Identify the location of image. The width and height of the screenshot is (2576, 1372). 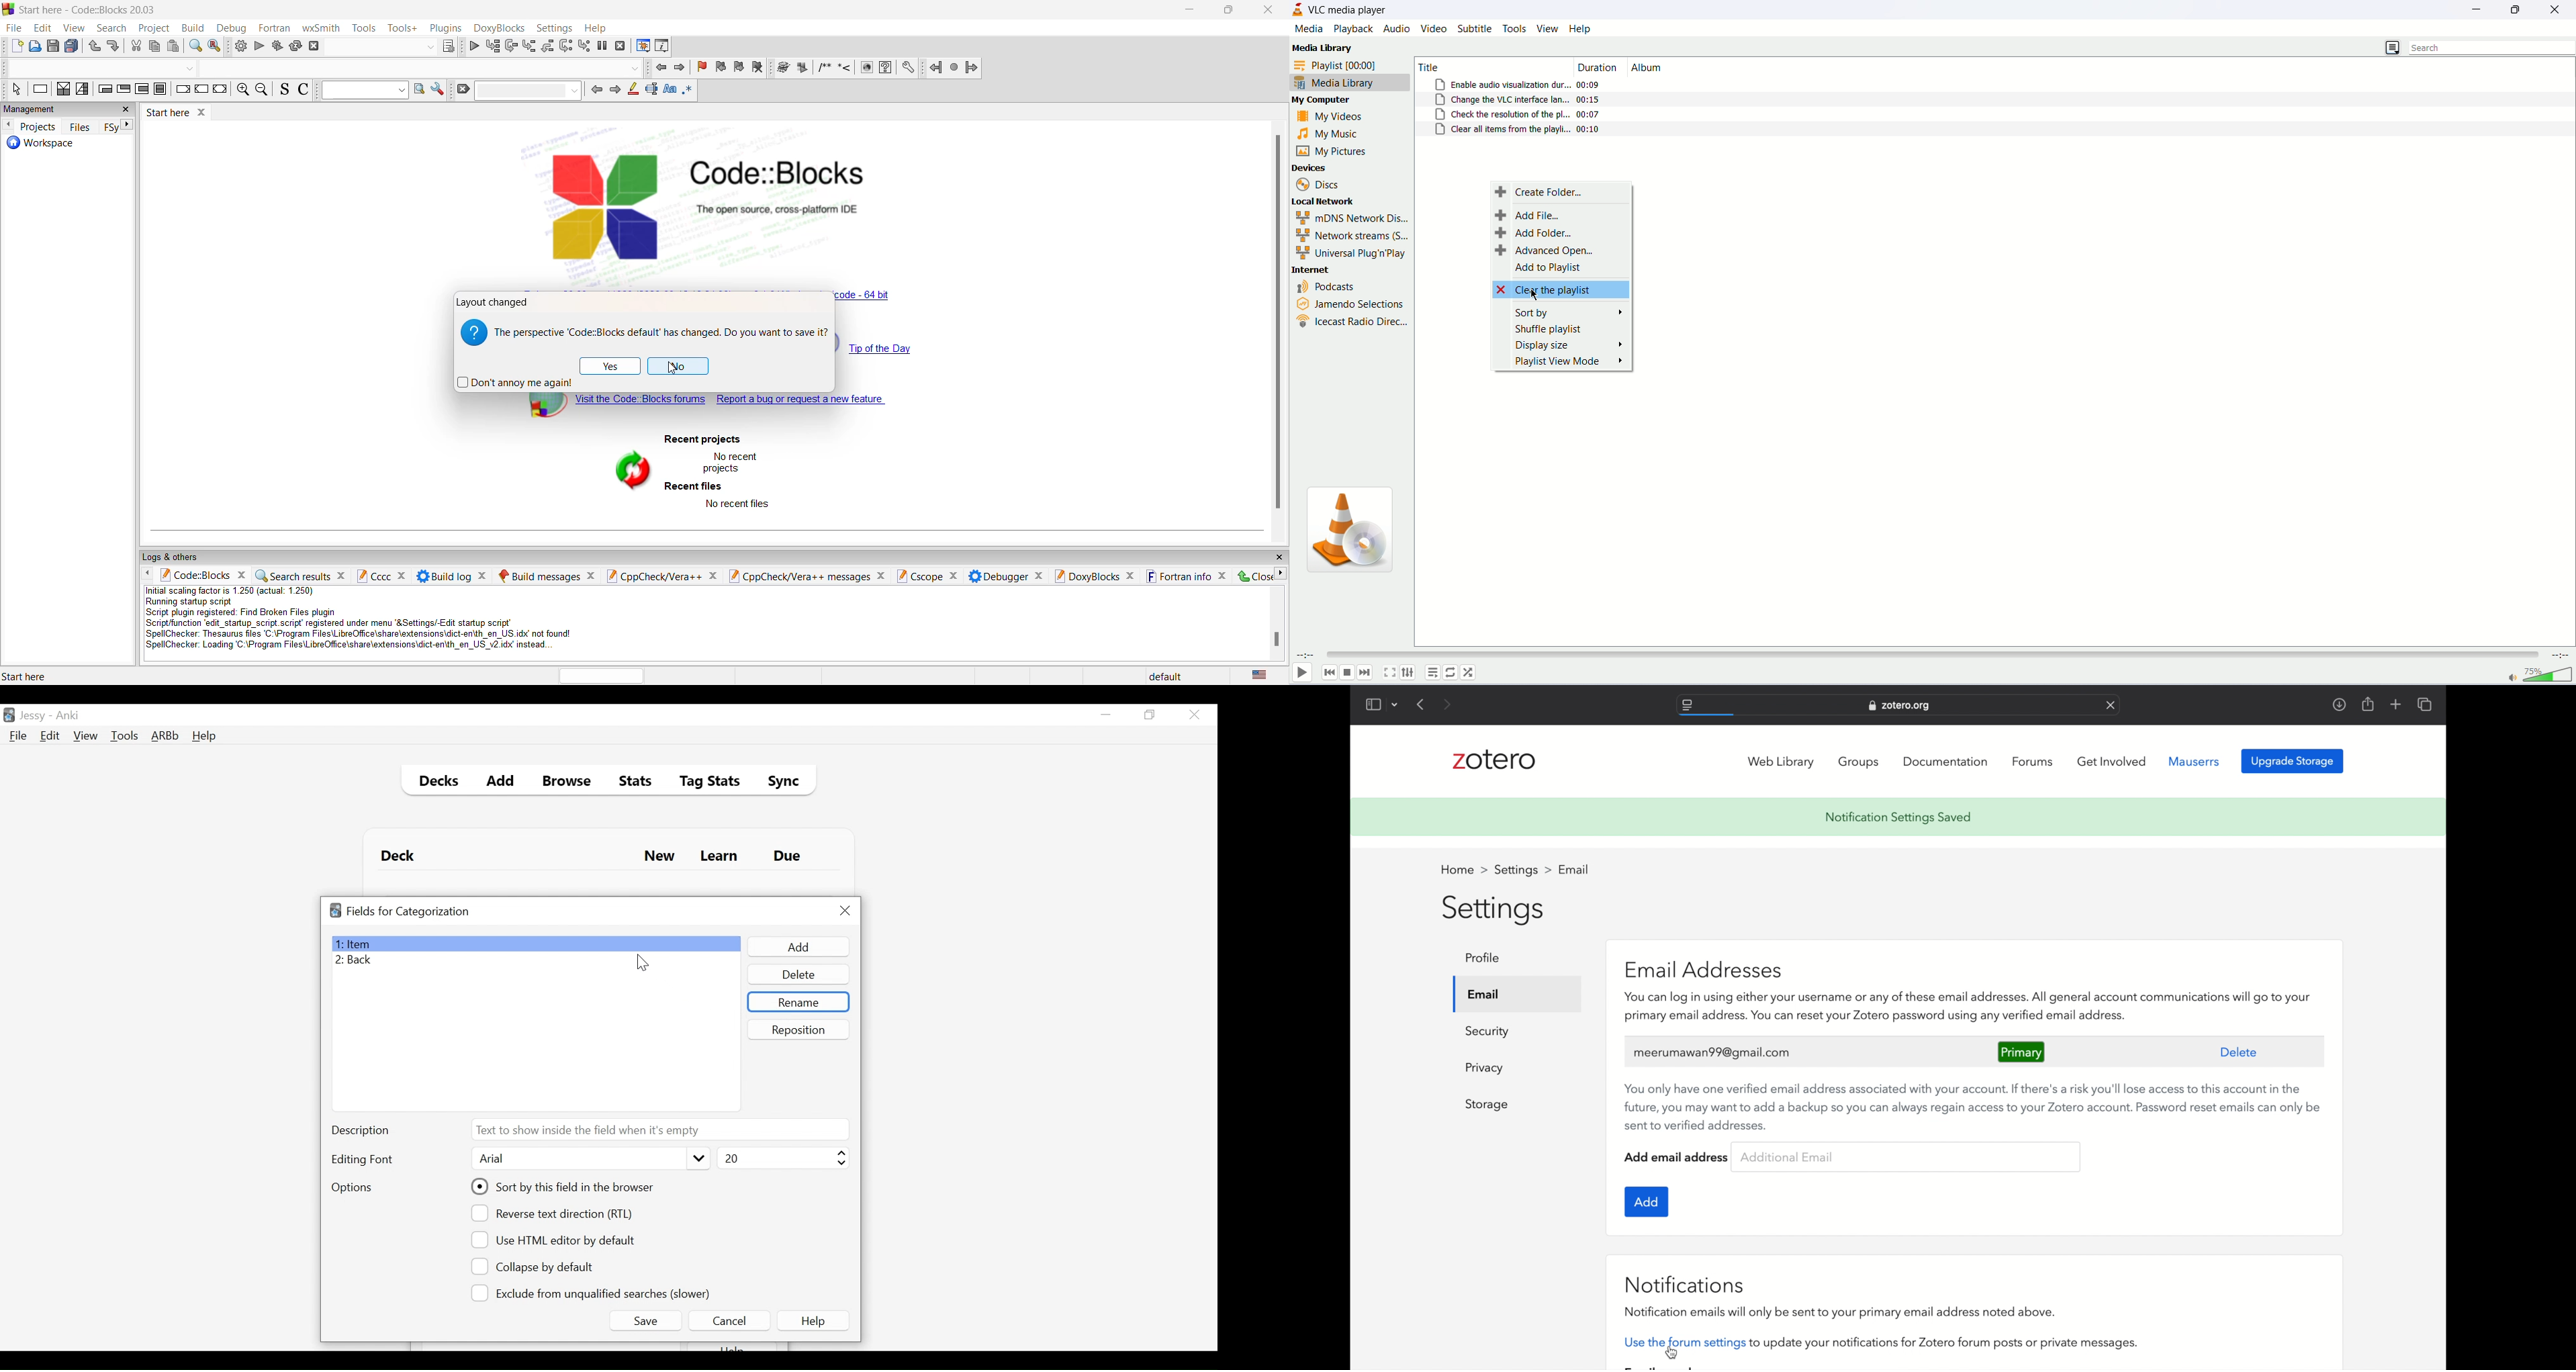
(1352, 532).